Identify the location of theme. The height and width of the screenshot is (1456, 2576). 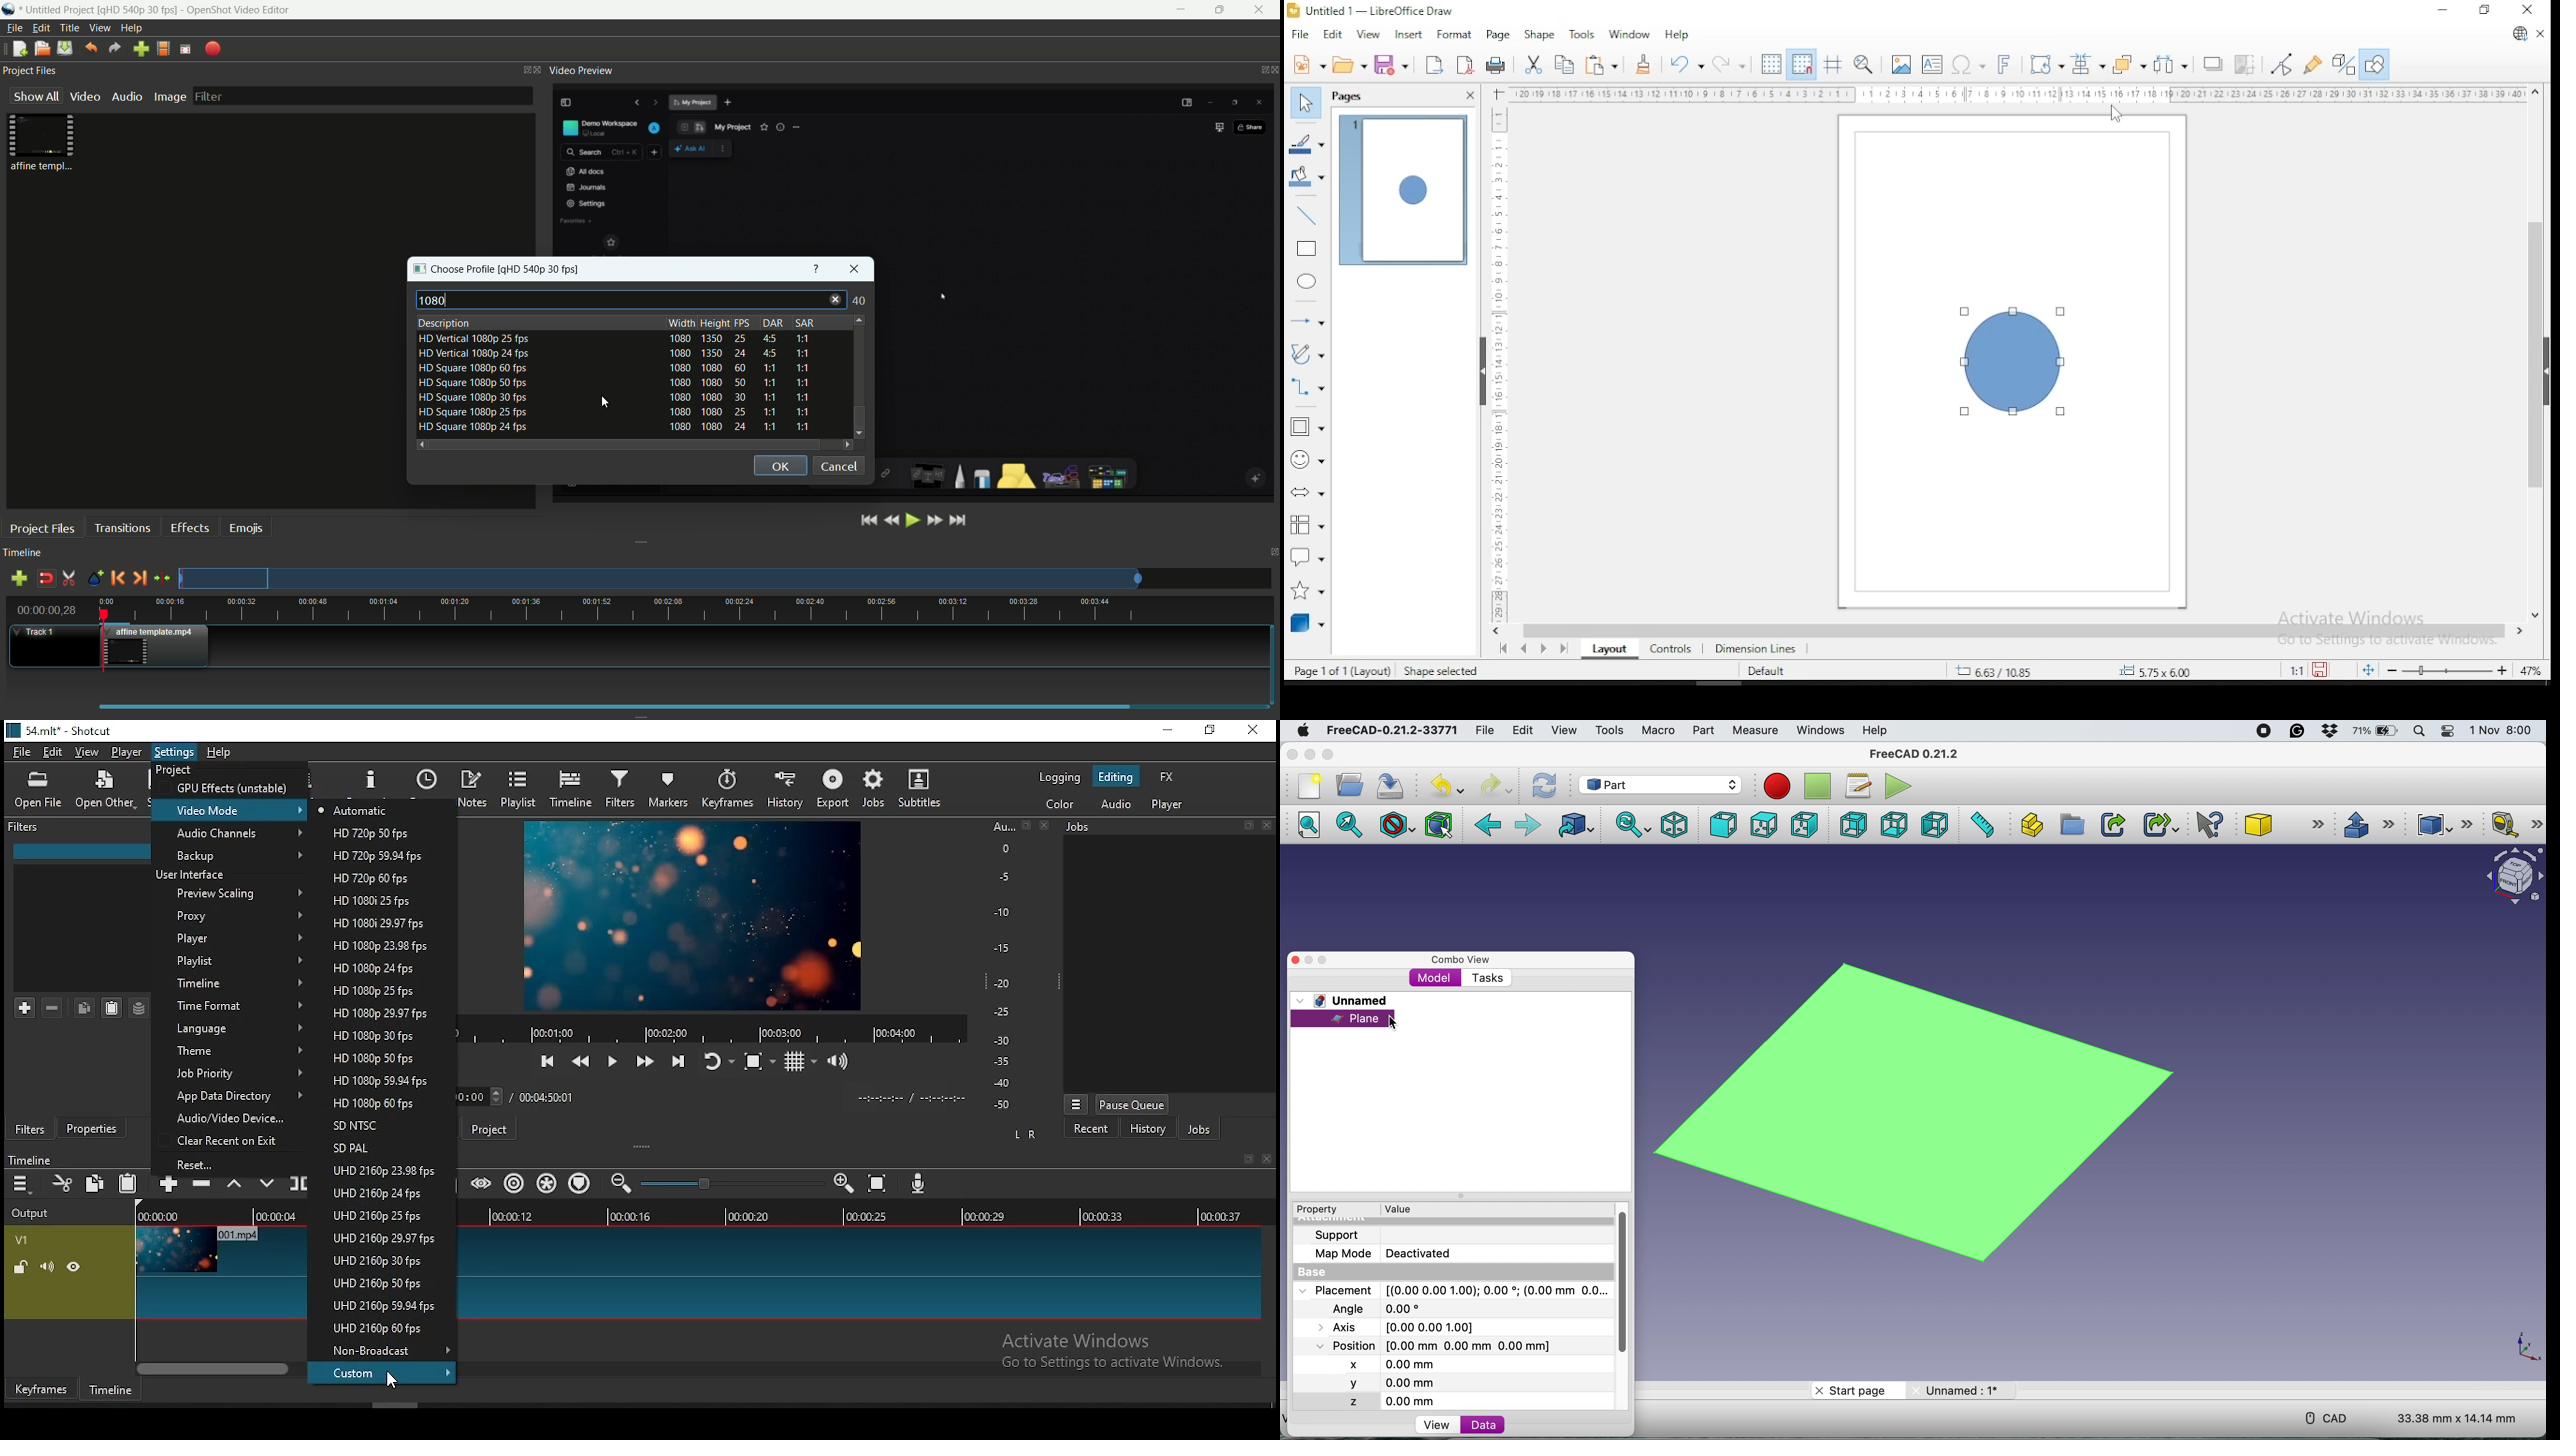
(231, 1053).